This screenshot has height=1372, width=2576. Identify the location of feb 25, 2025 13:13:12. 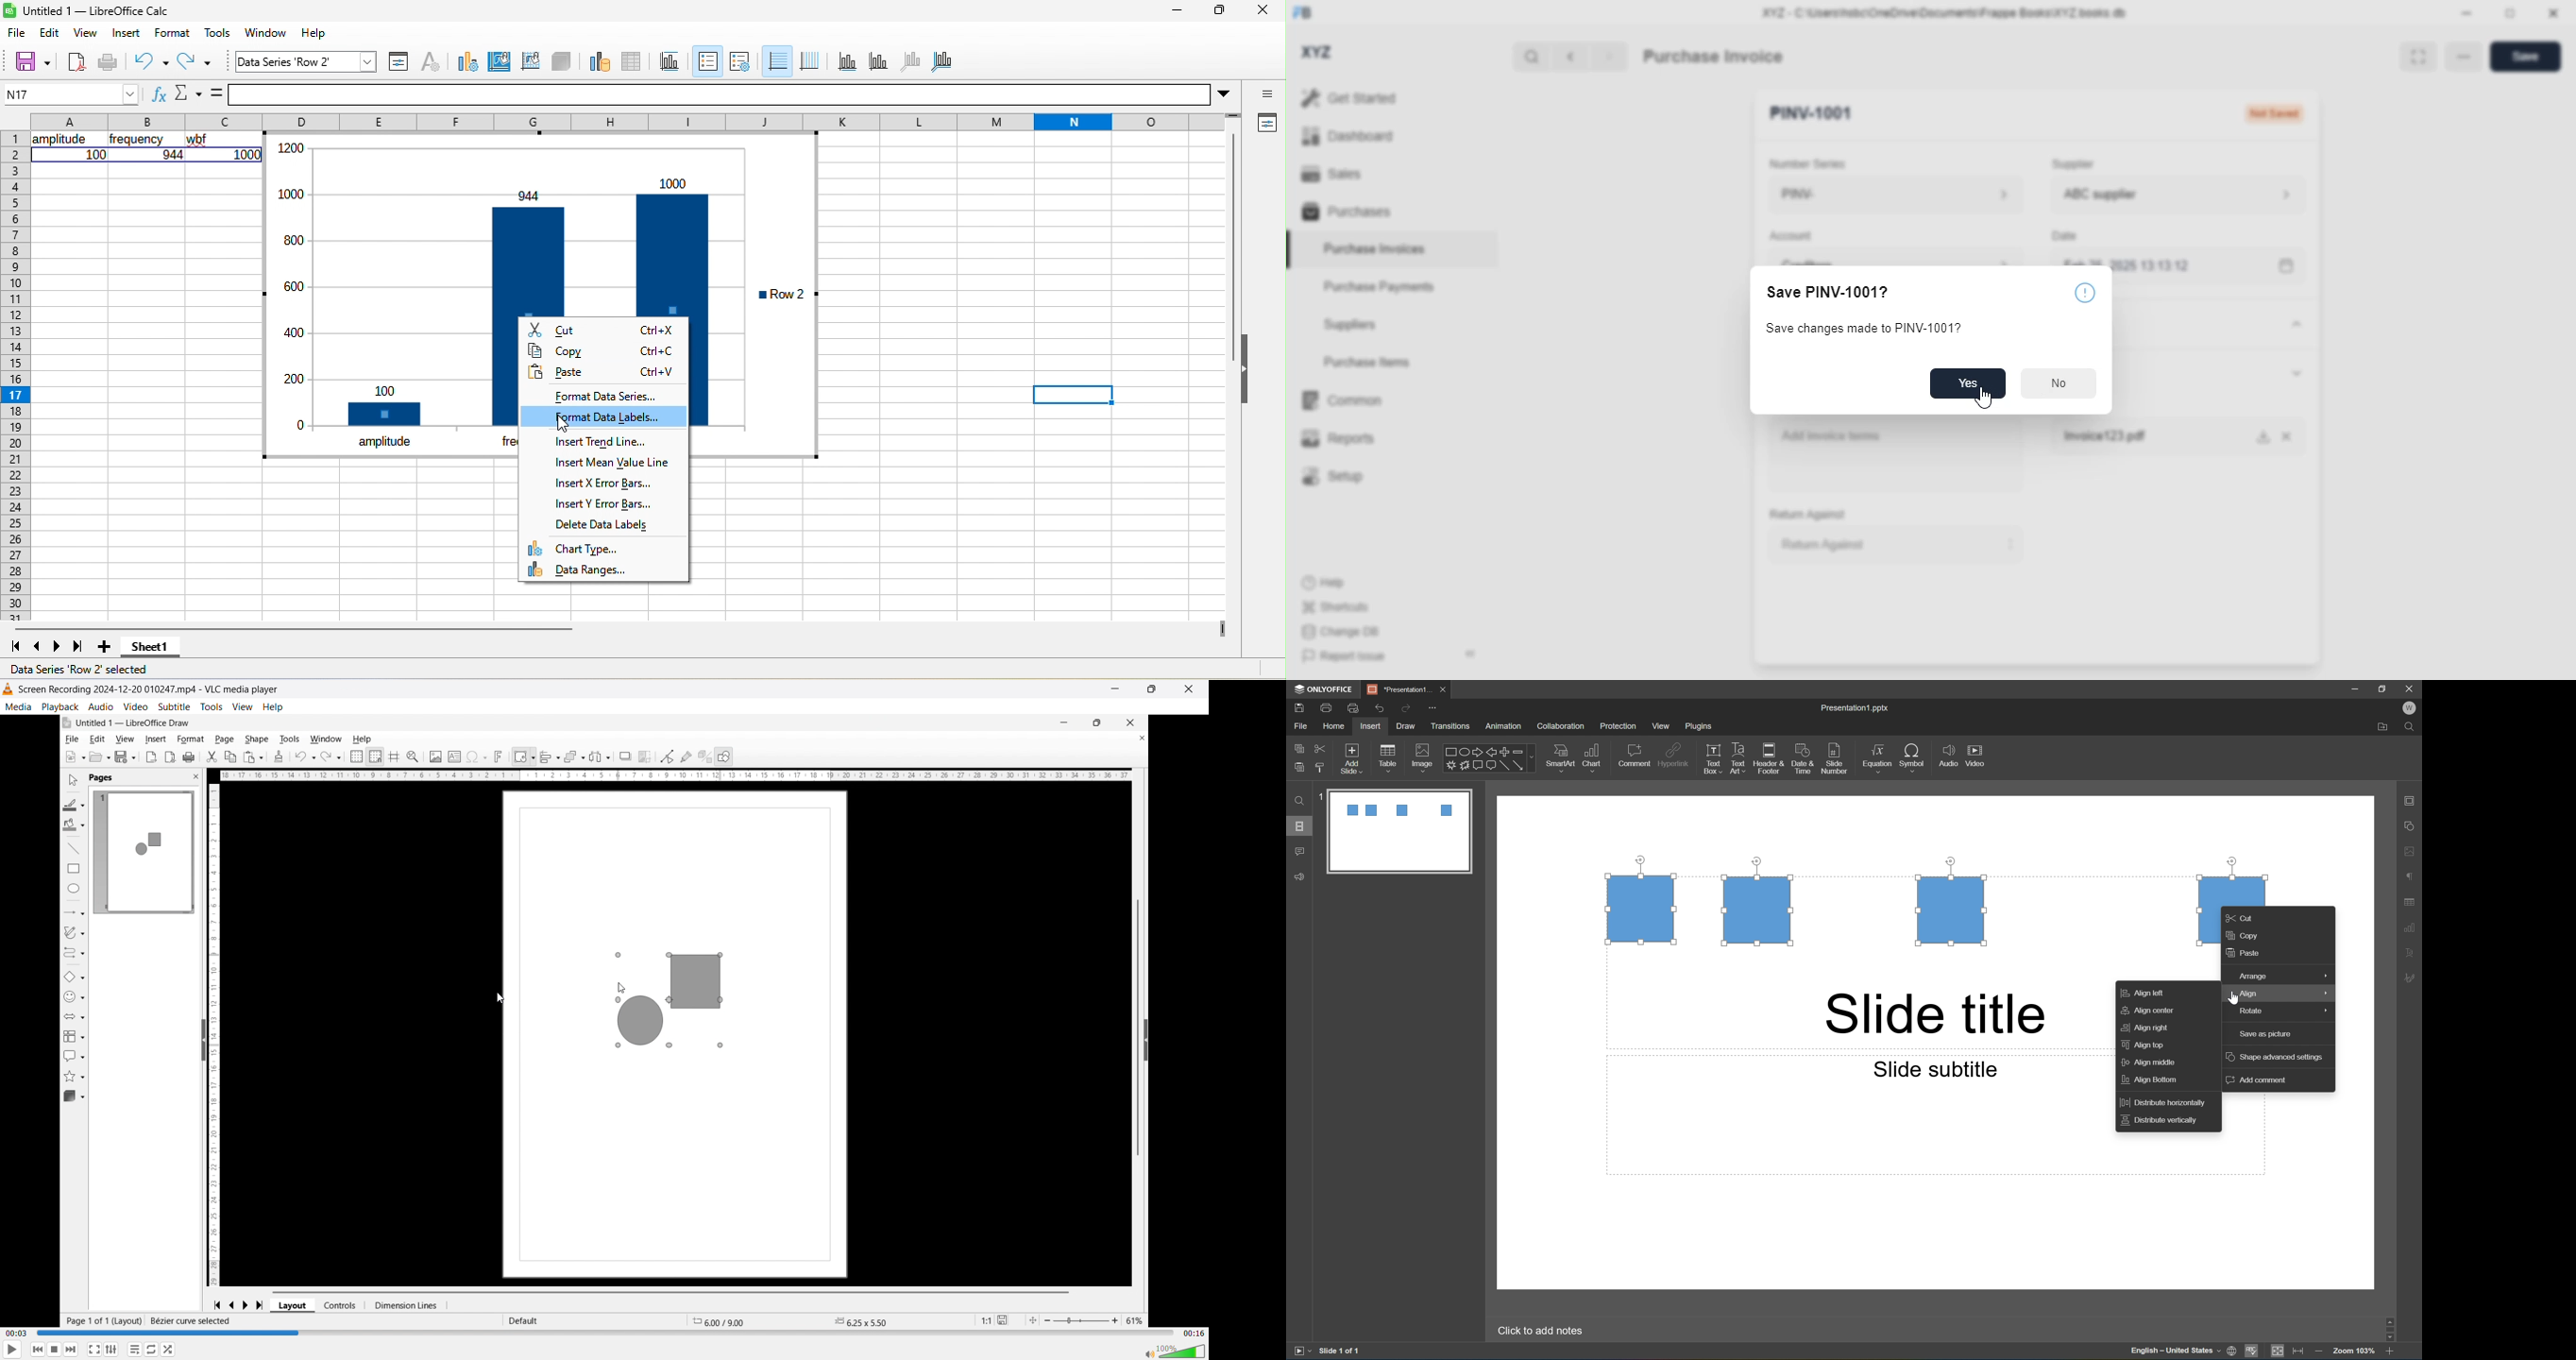
(2141, 257).